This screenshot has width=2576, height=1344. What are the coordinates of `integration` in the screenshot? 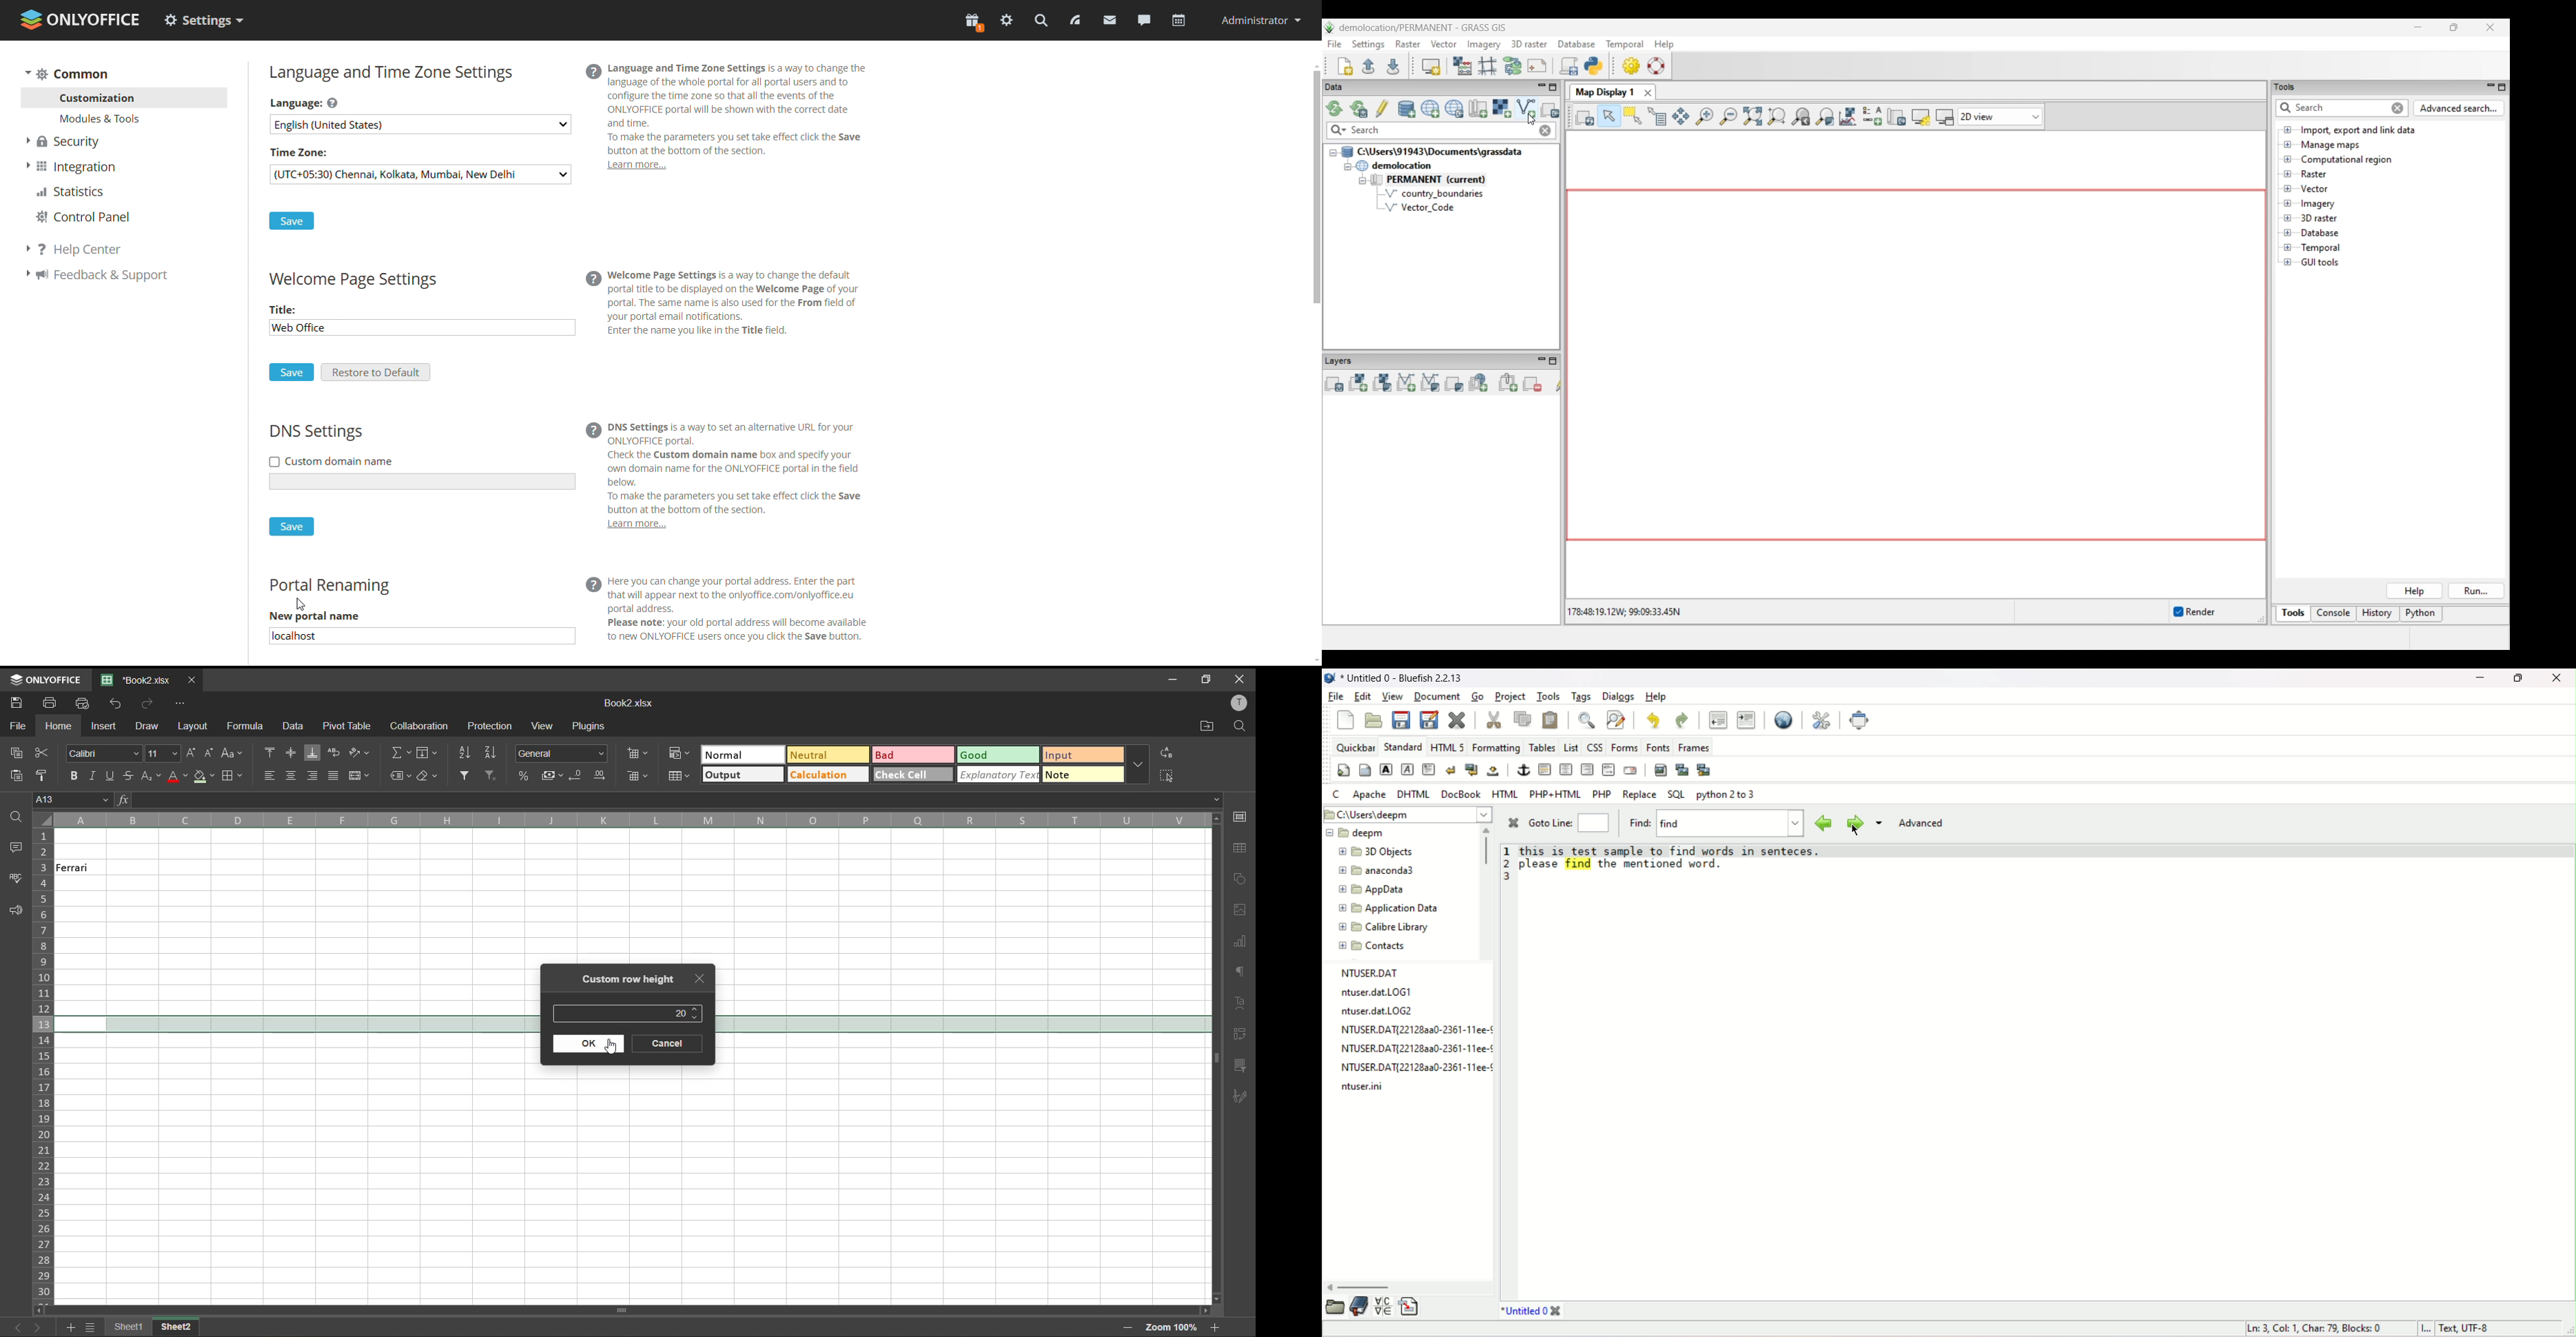 It's located at (70, 167).